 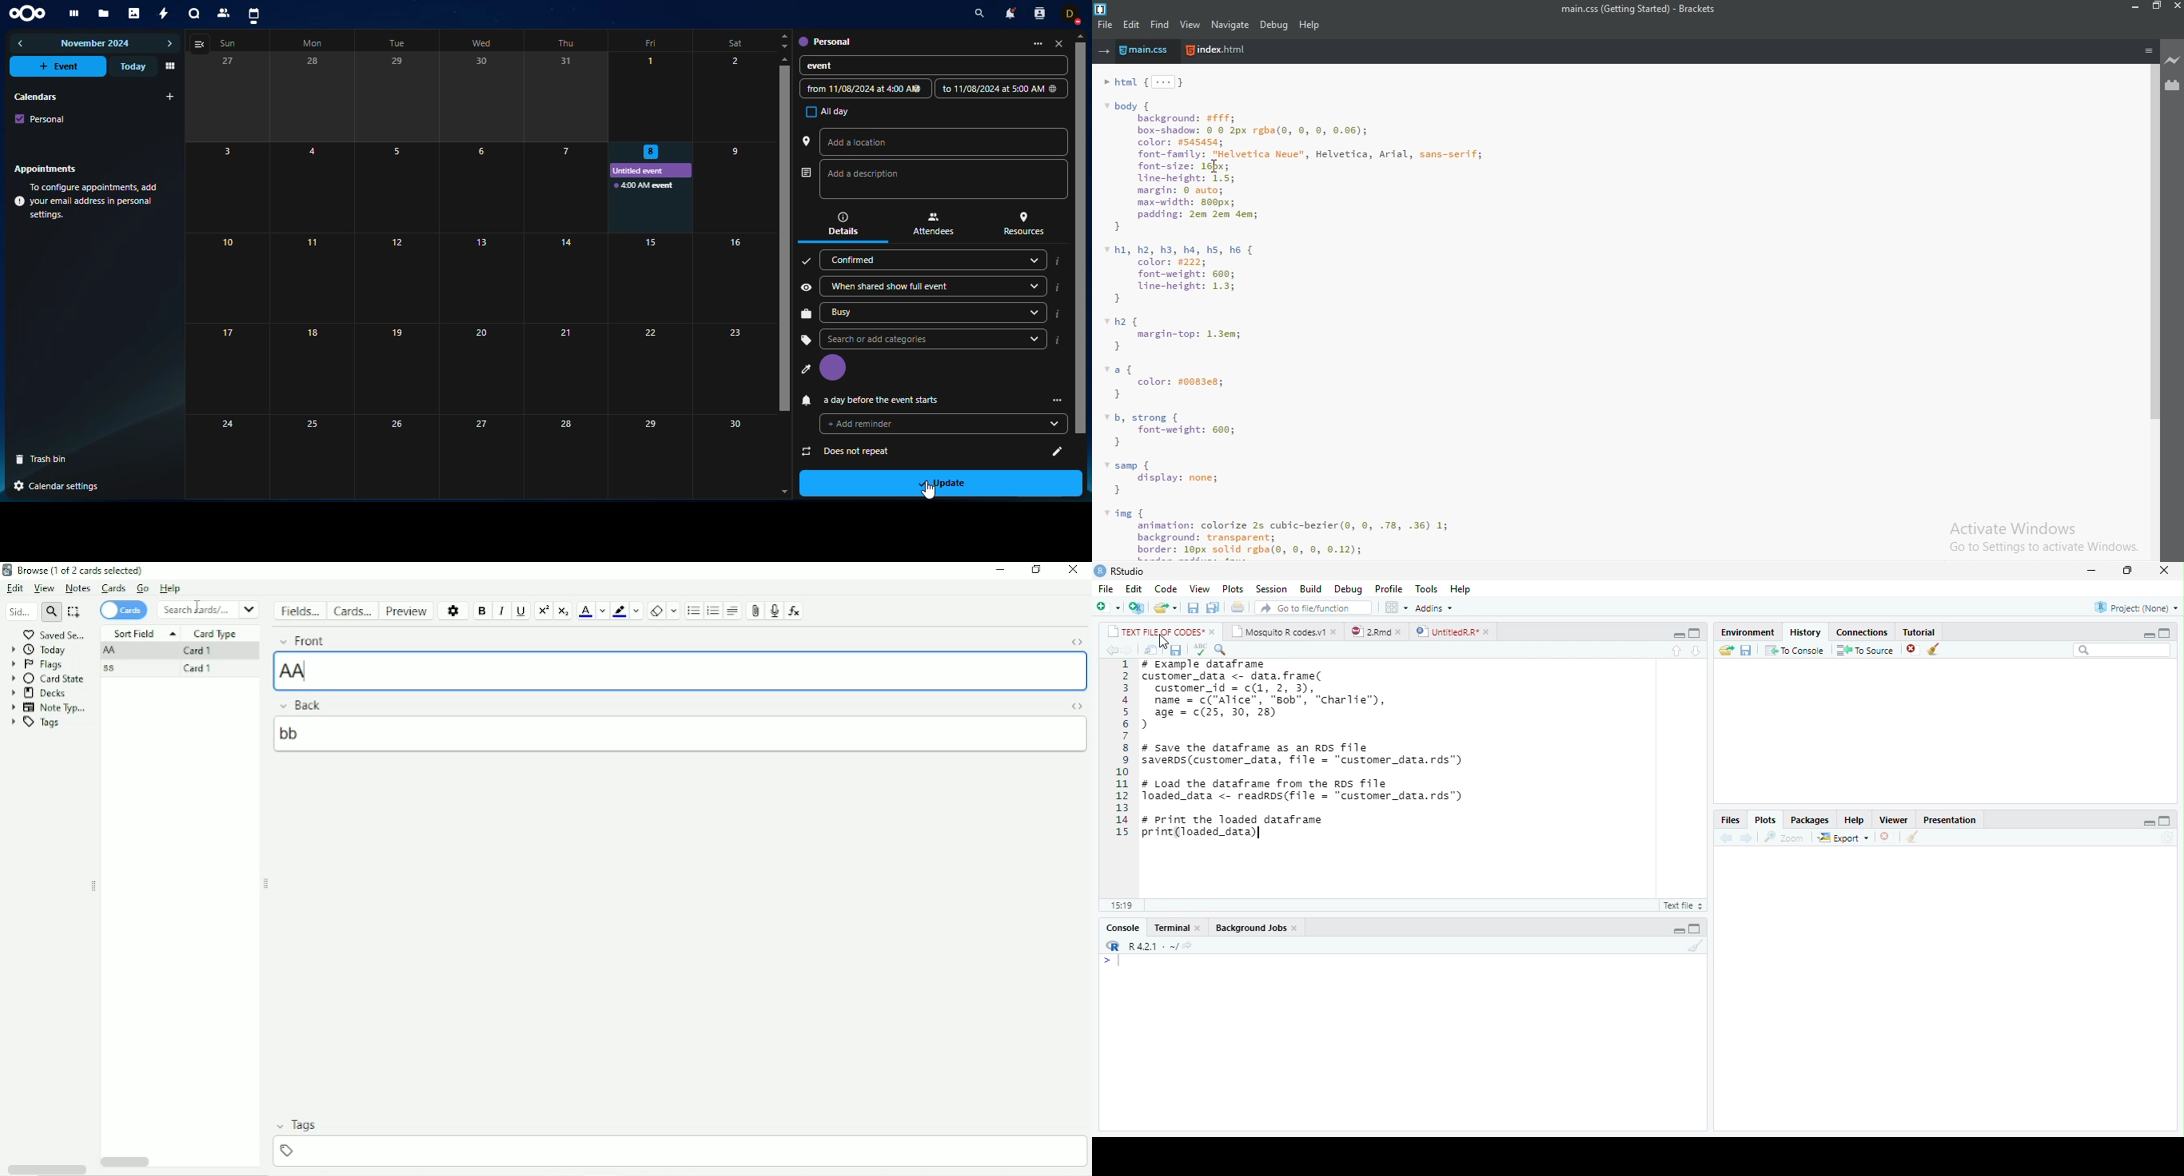 What do you see at coordinates (1106, 588) in the screenshot?
I see `File` at bounding box center [1106, 588].